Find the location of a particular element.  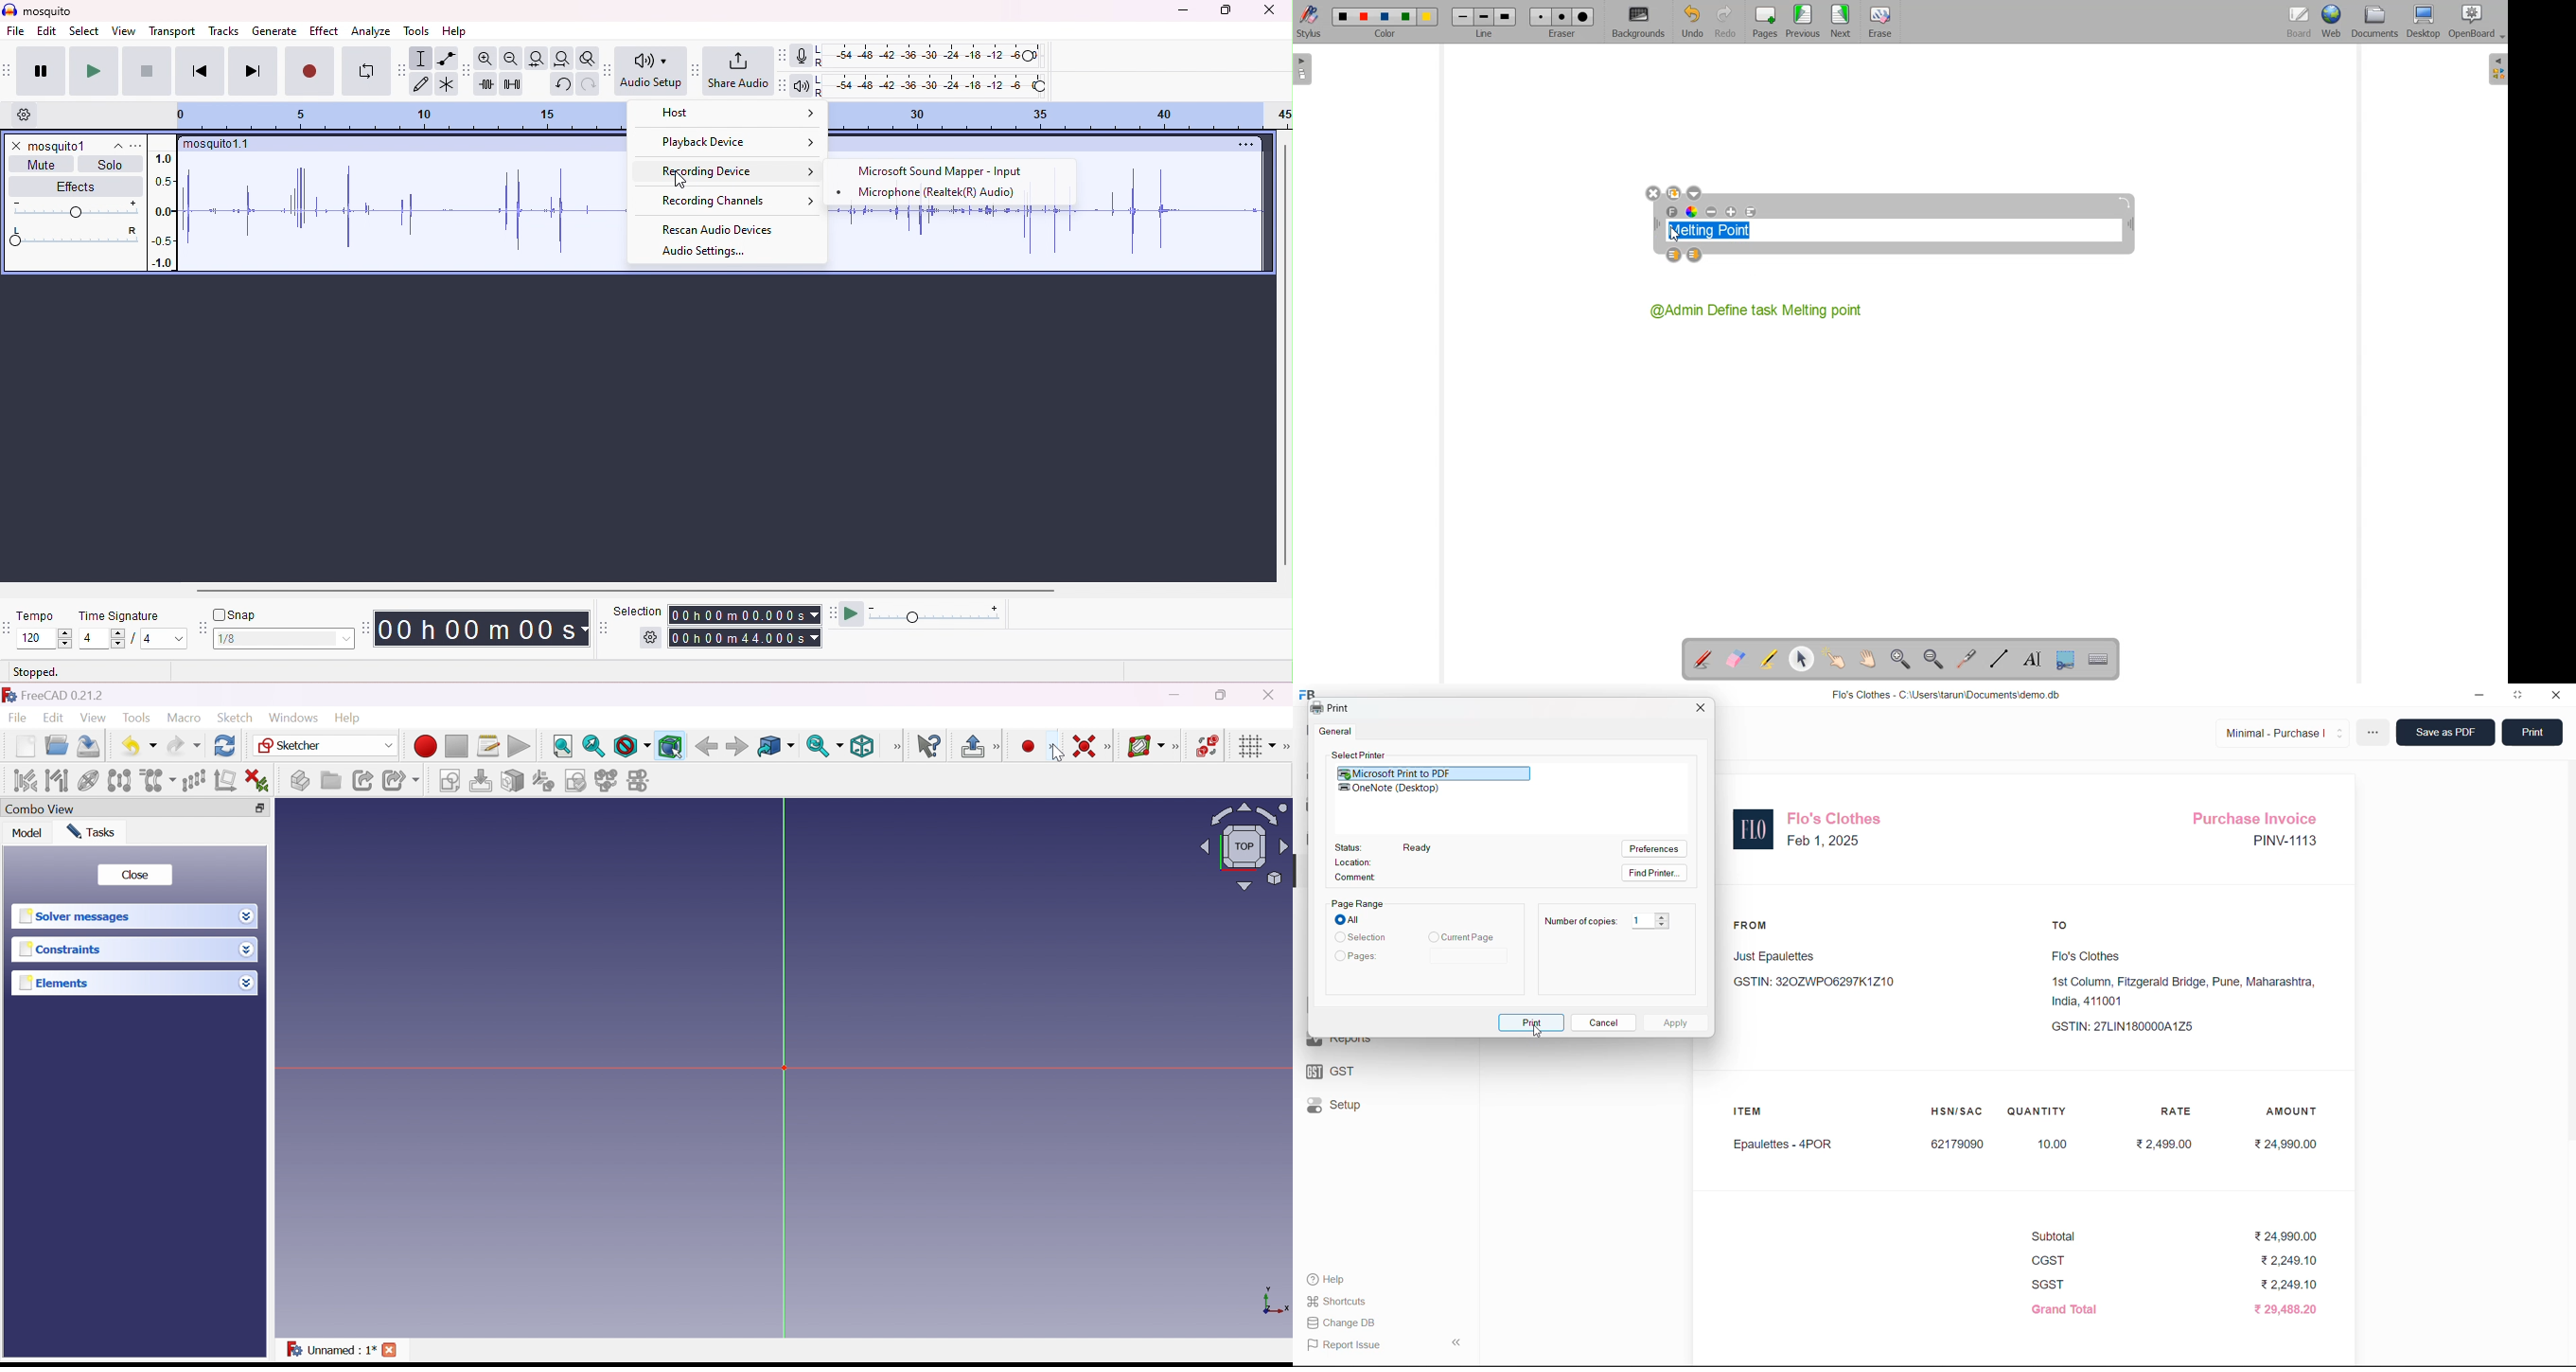

Make sub-link is located at coordinates (401, 780).